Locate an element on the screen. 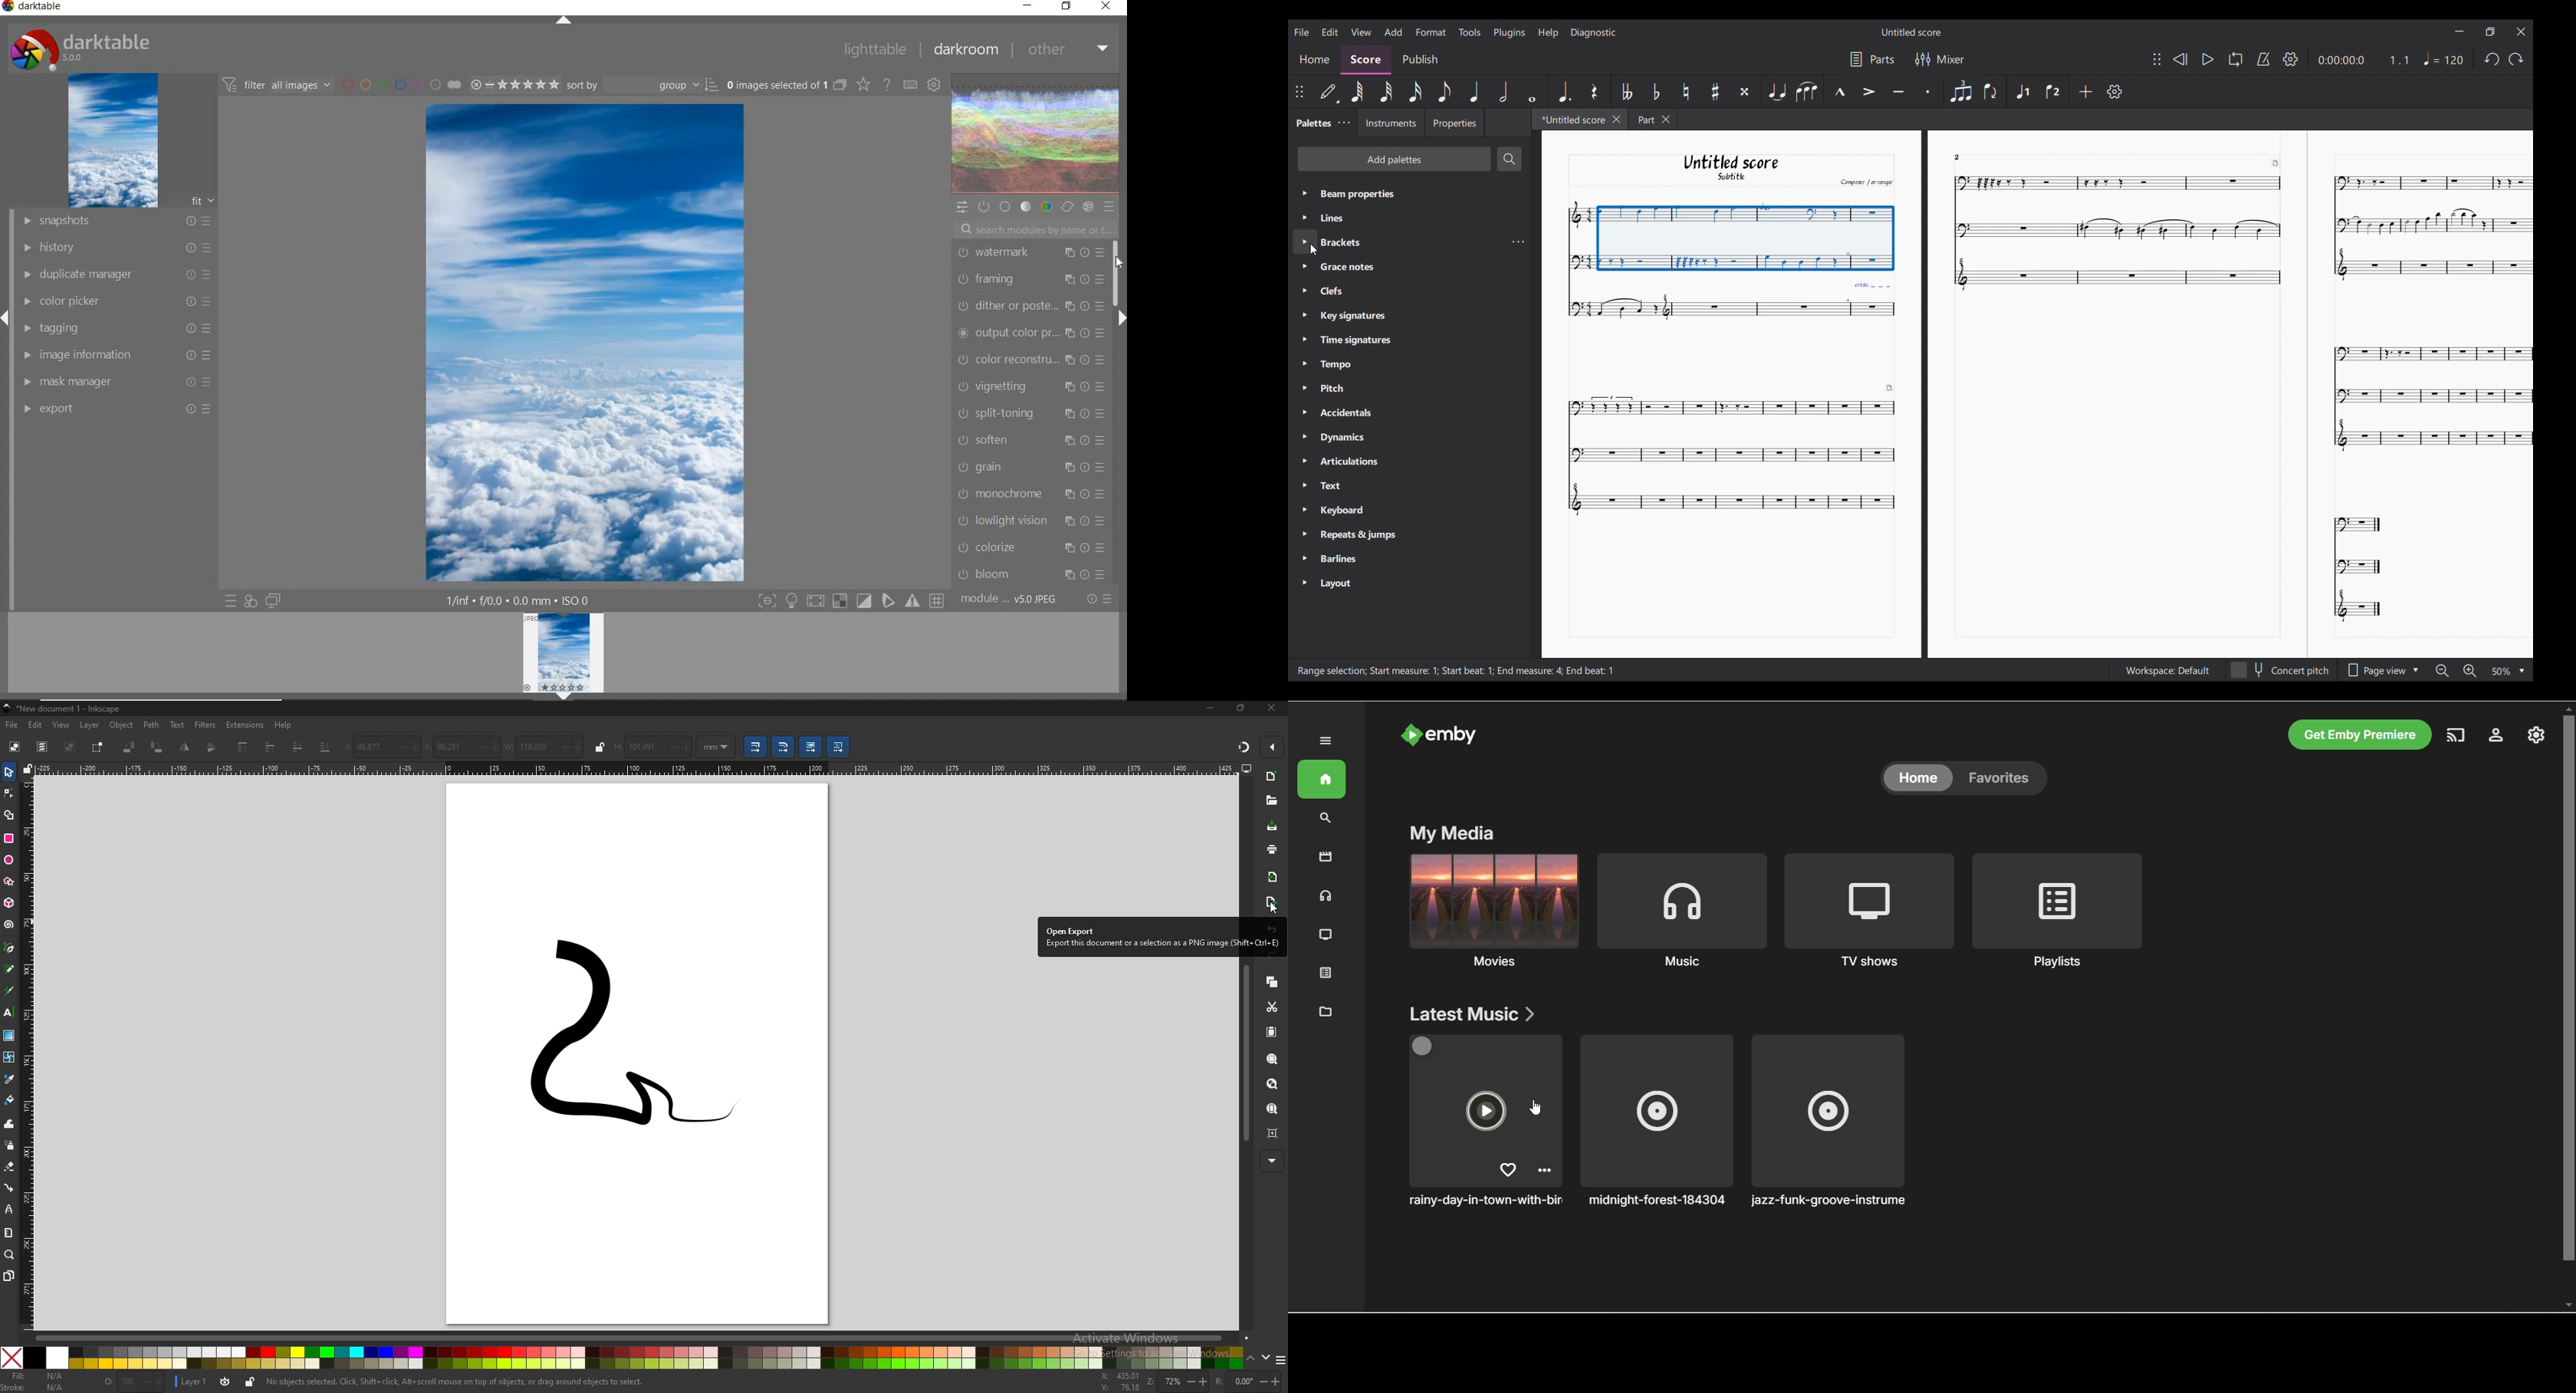 This screenshot has height=1400, width=2576. Format is located at coordinates (1431, 32).